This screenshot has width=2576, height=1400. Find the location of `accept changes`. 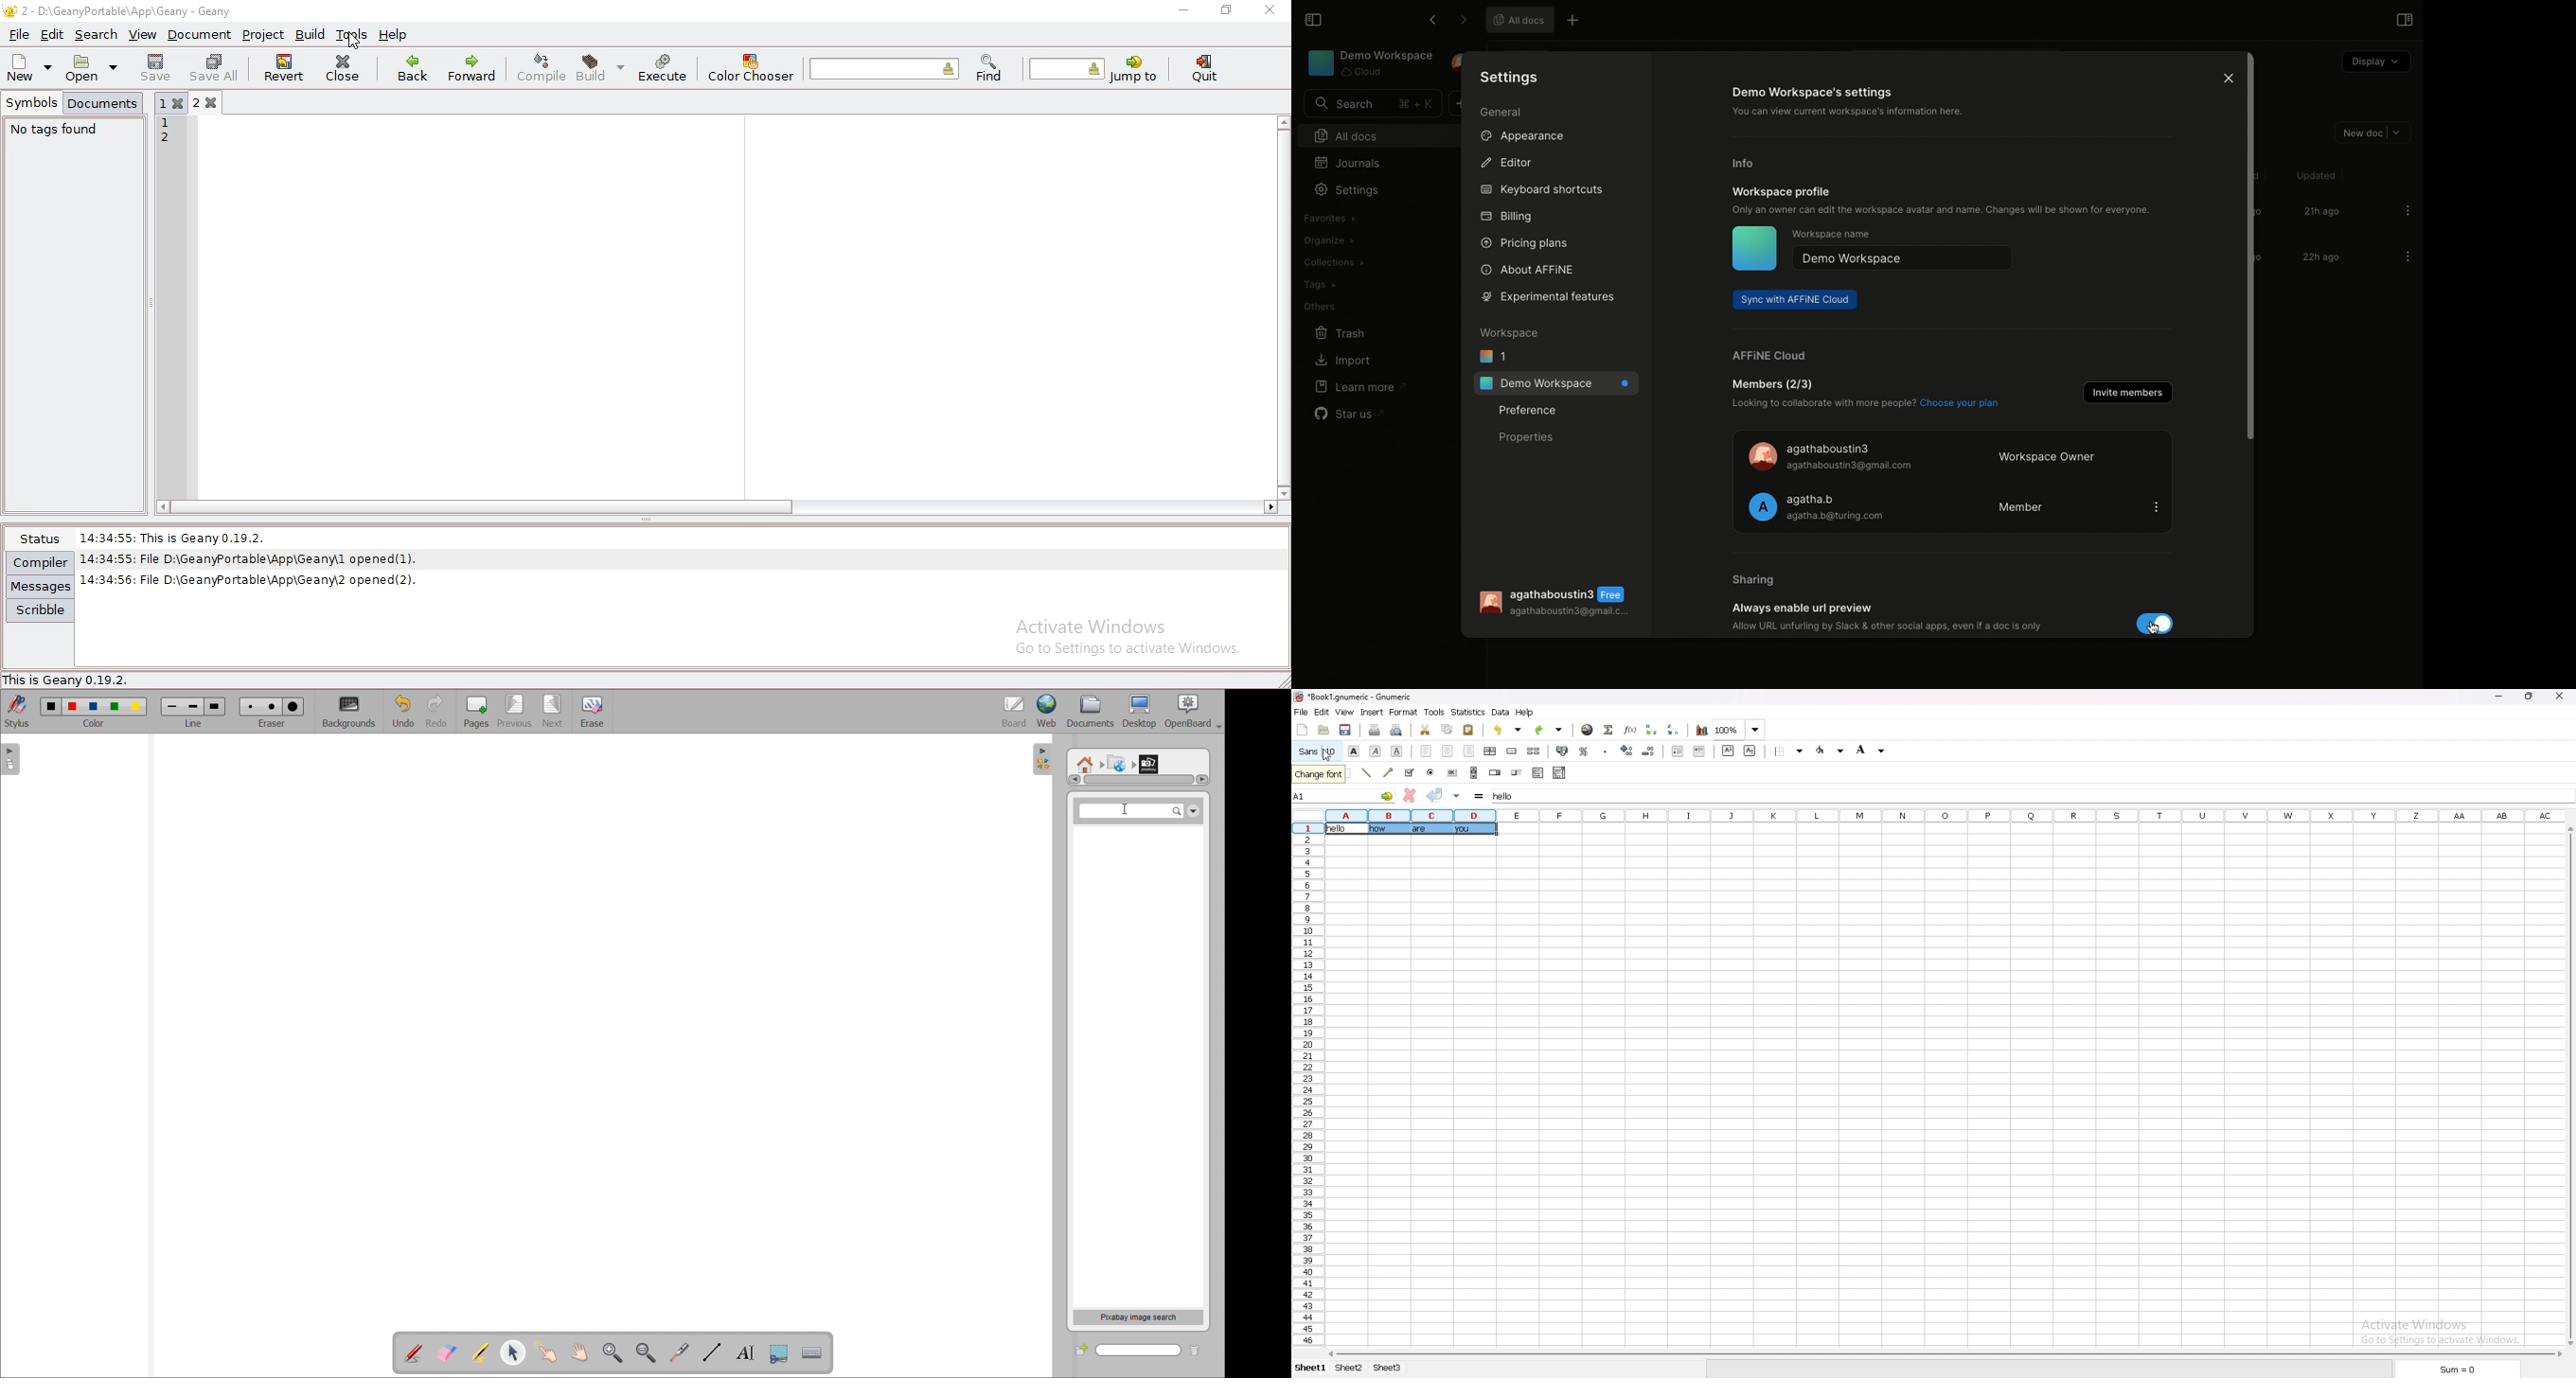

accept changes is located at coordinates (1435, 795).